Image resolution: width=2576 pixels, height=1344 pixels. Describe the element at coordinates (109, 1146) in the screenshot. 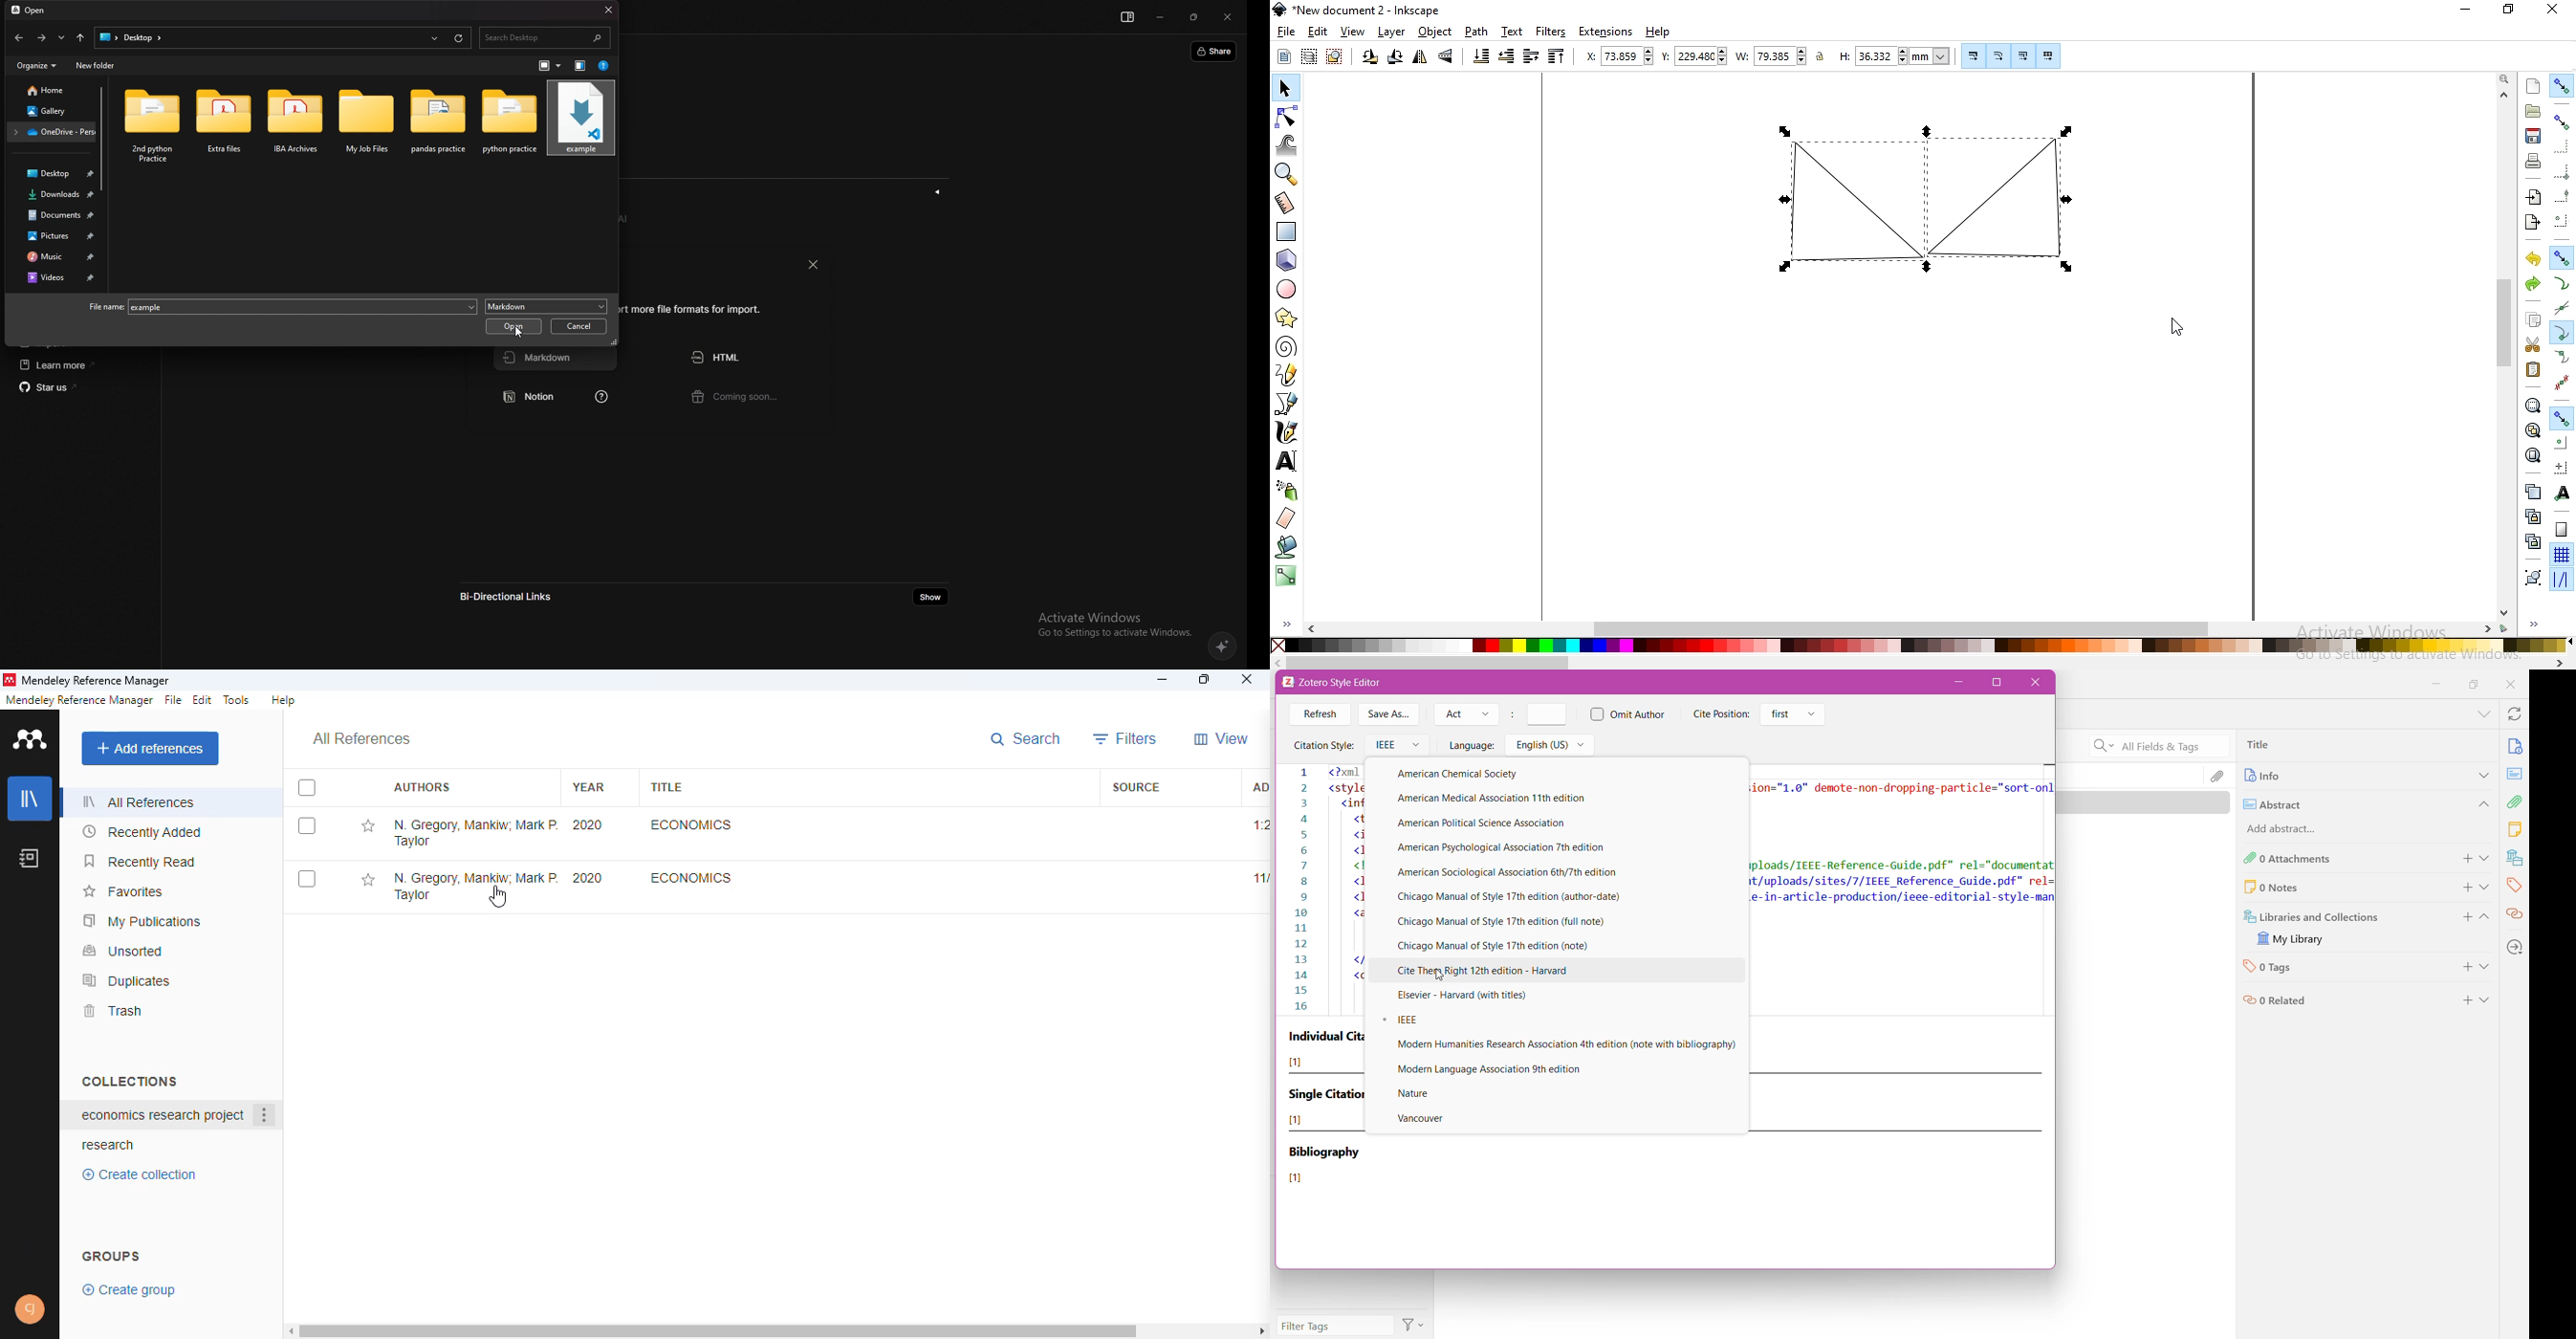

I see `research` at that location.